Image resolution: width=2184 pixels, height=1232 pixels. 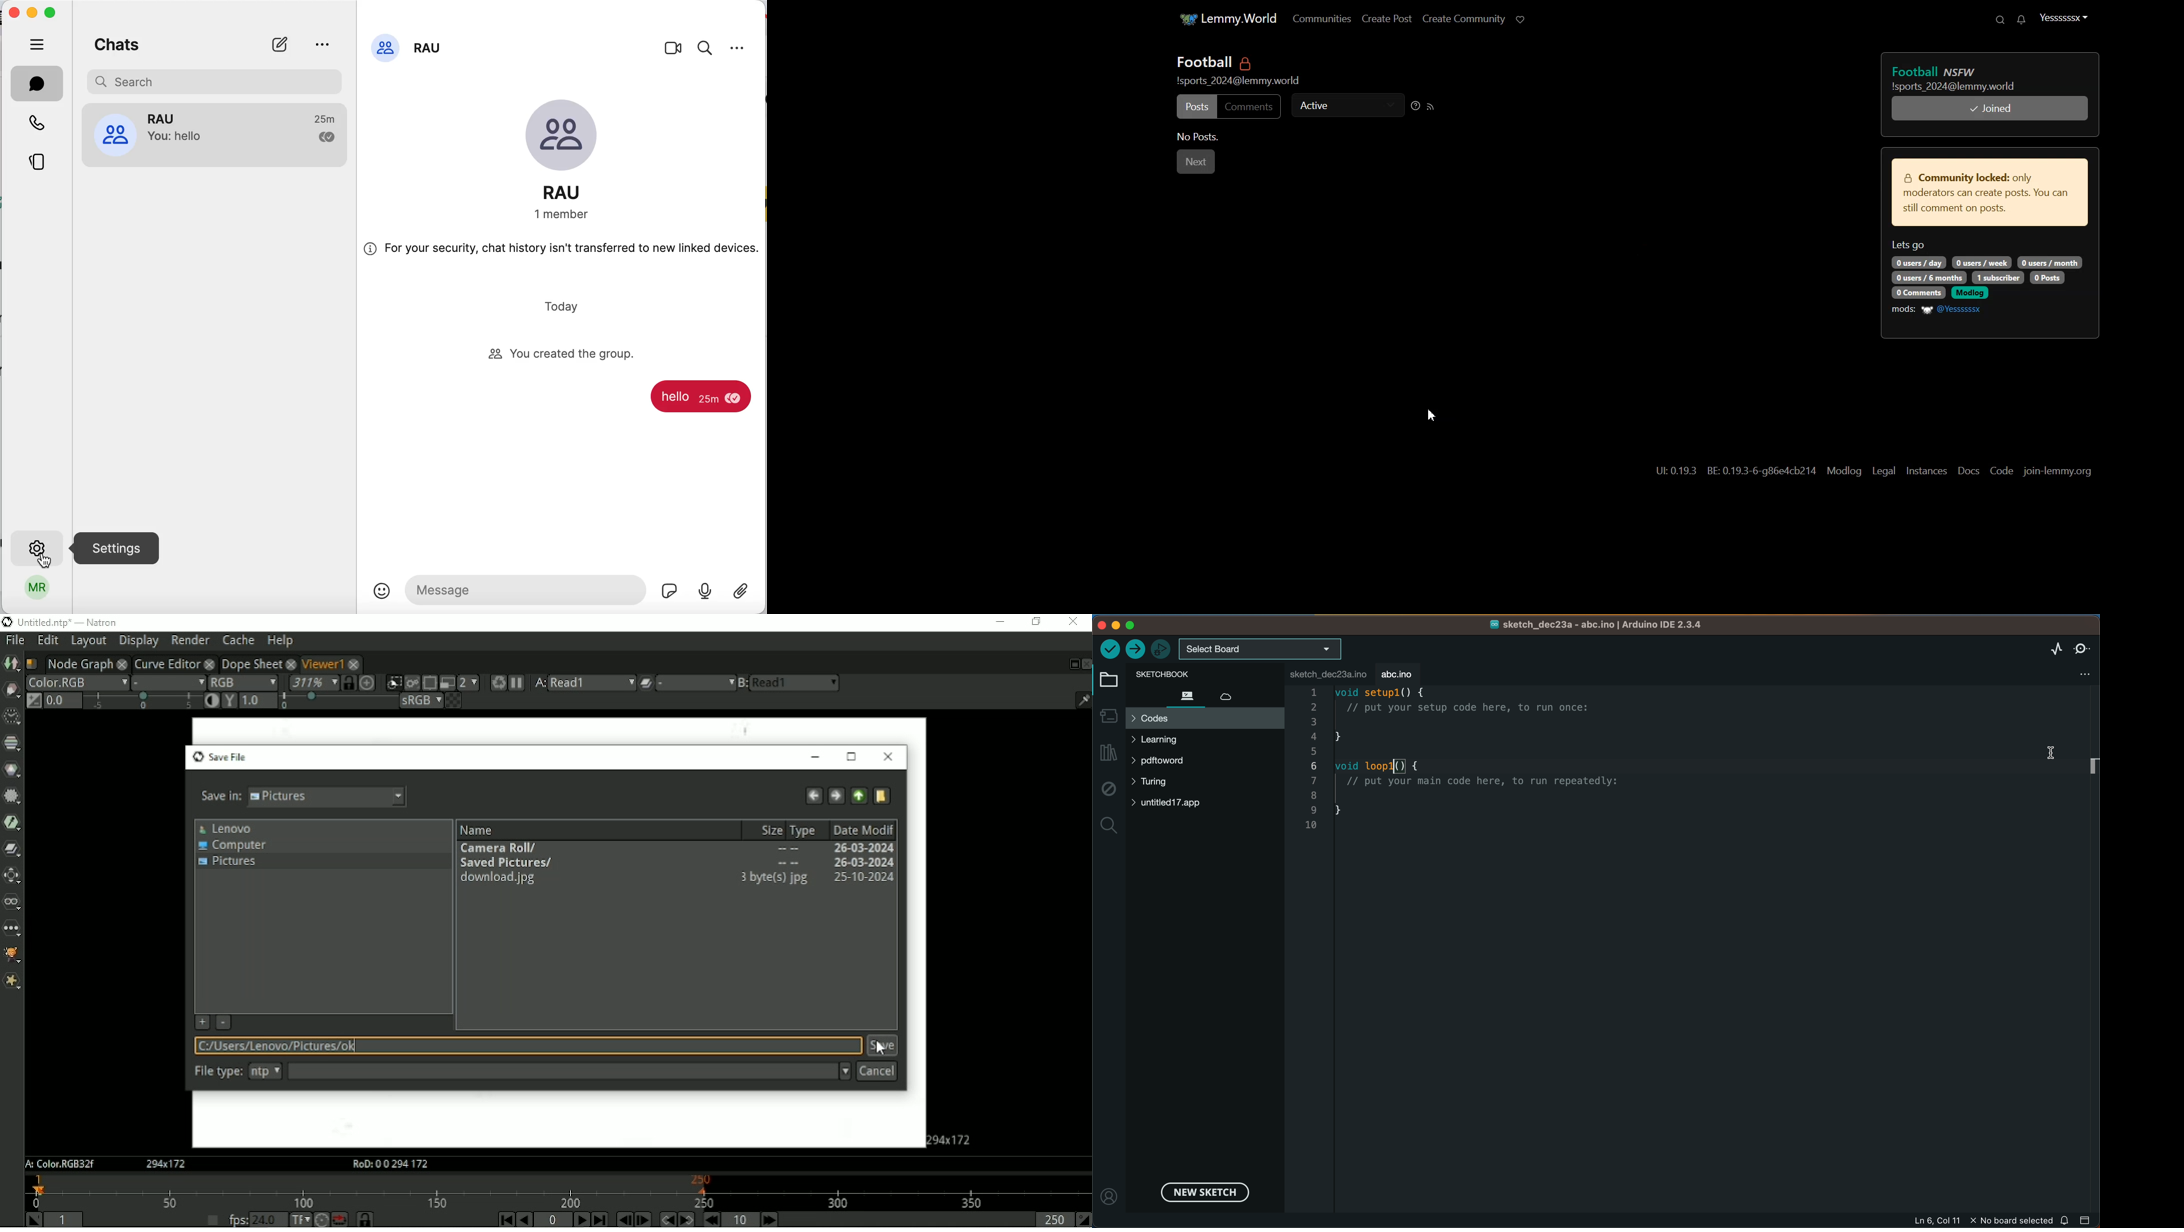 I want to click on today, so click(x=566, y=309).